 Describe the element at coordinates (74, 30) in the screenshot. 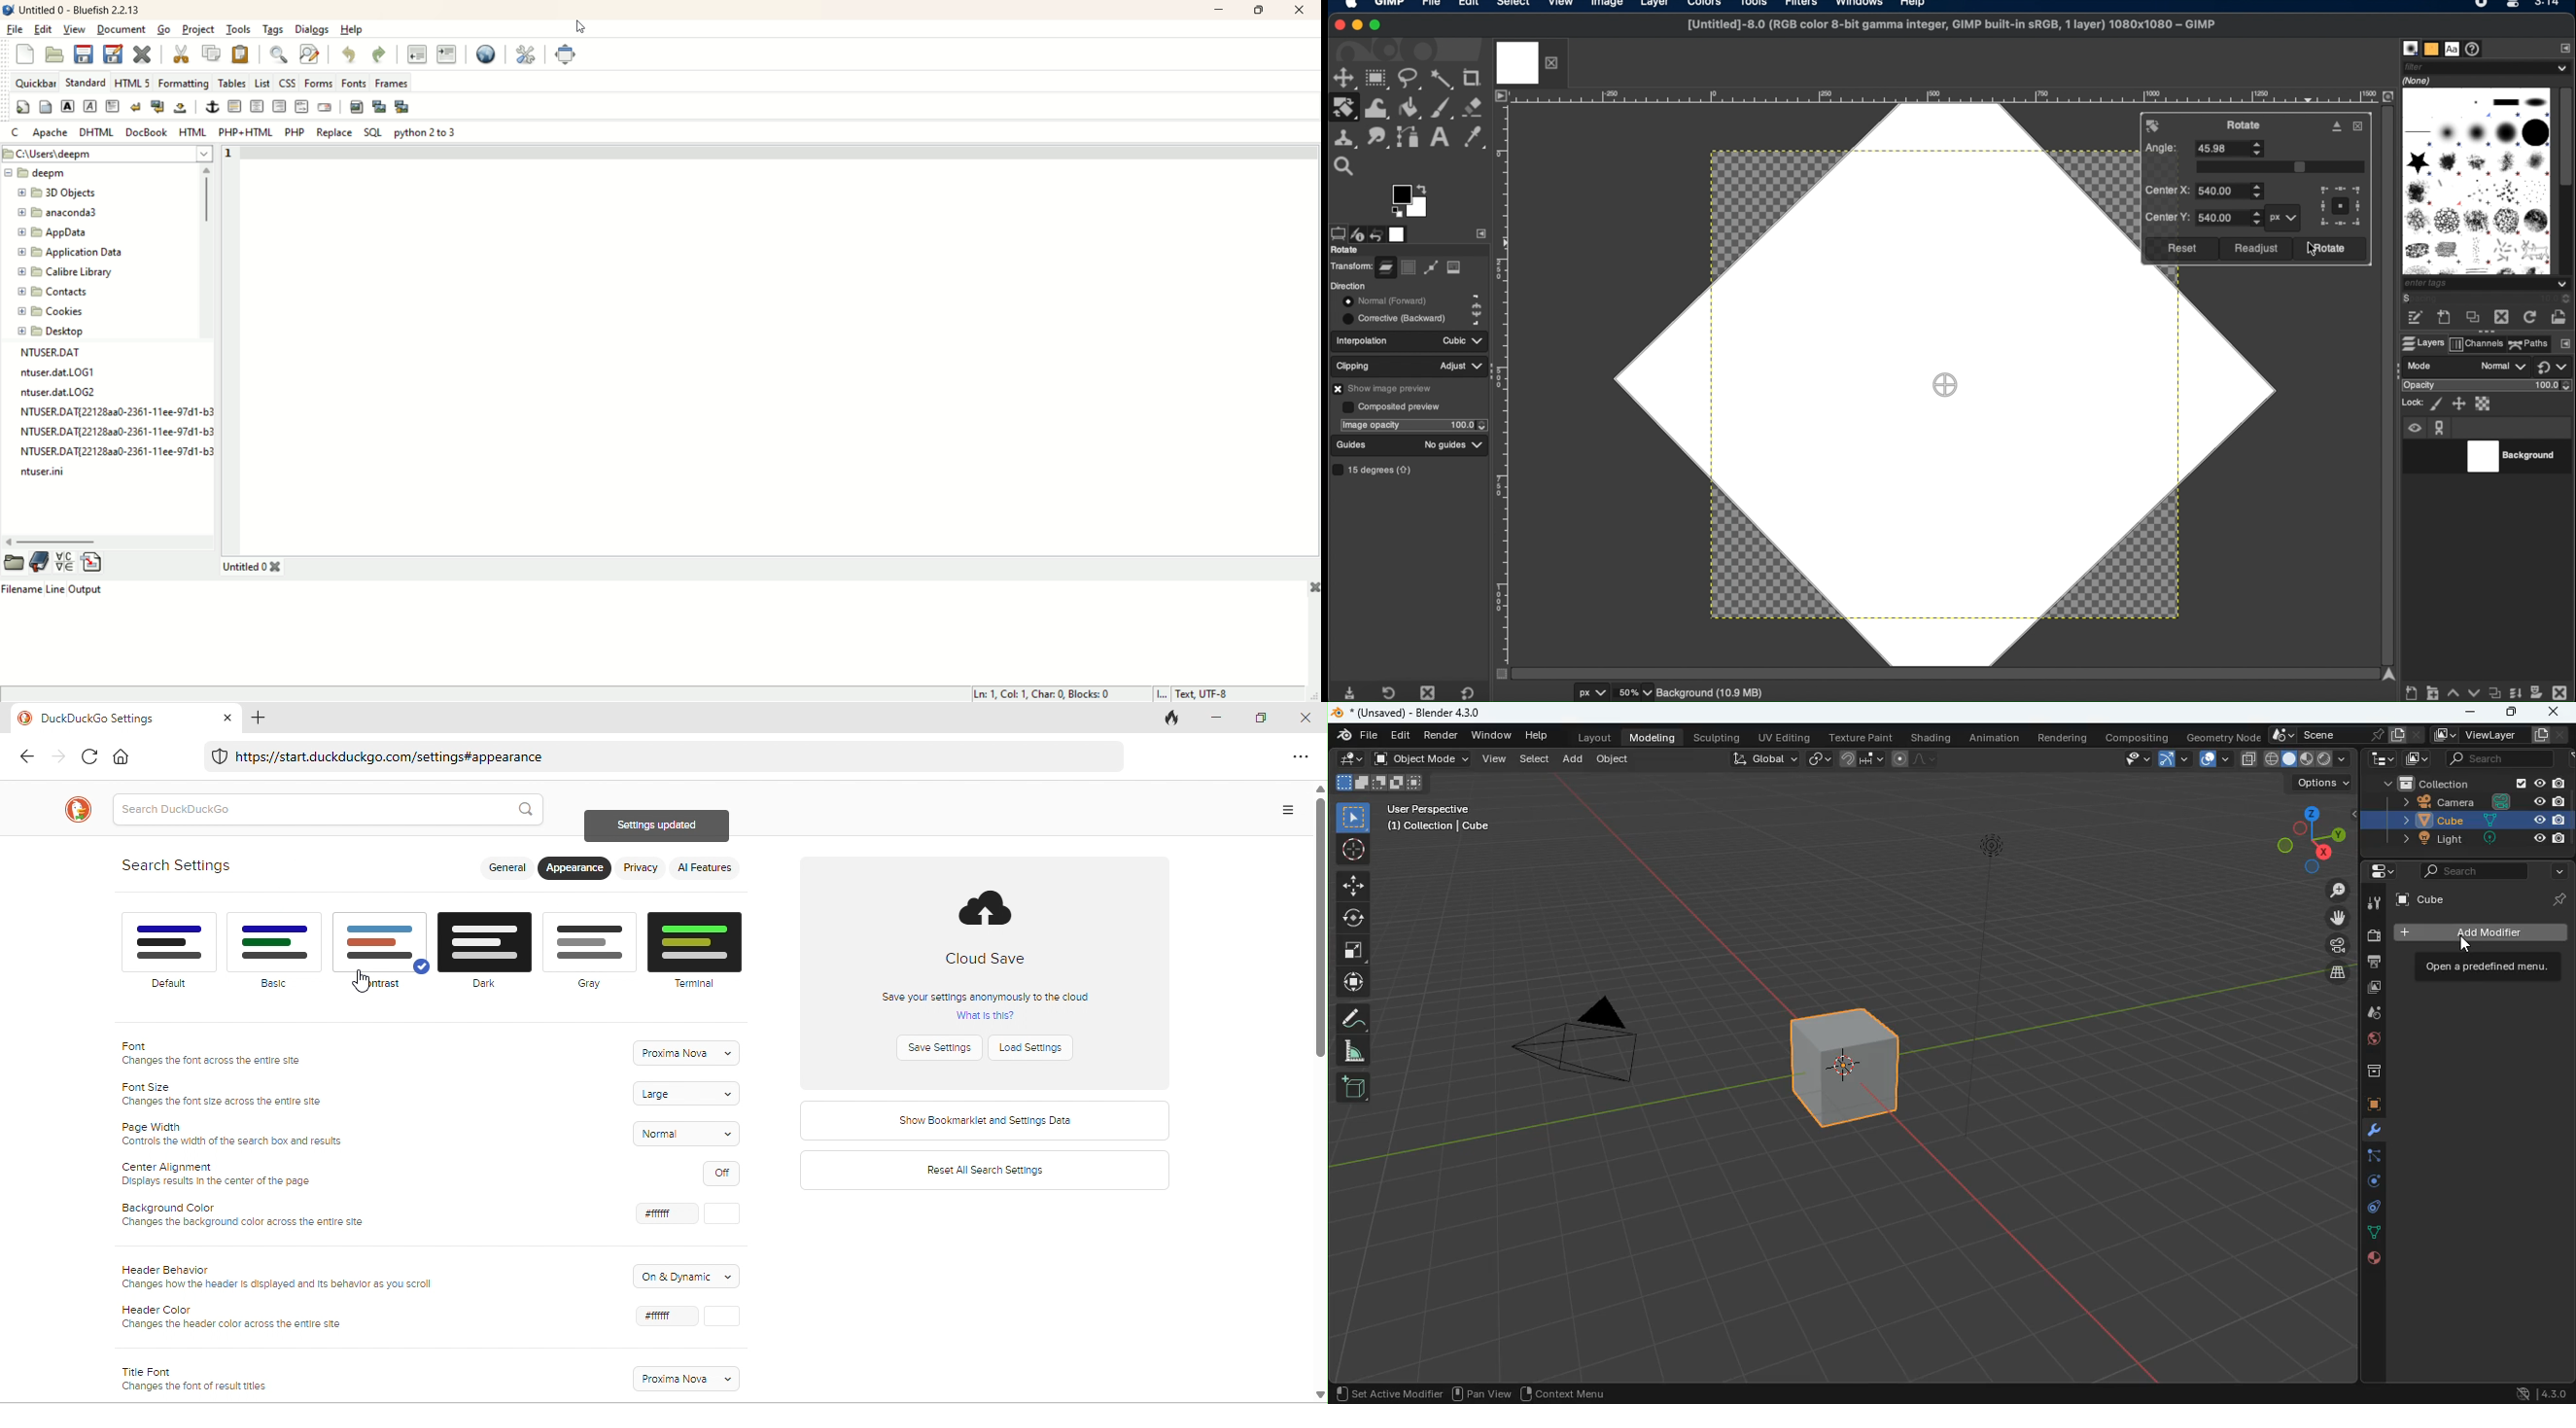

I see `view` at that location.